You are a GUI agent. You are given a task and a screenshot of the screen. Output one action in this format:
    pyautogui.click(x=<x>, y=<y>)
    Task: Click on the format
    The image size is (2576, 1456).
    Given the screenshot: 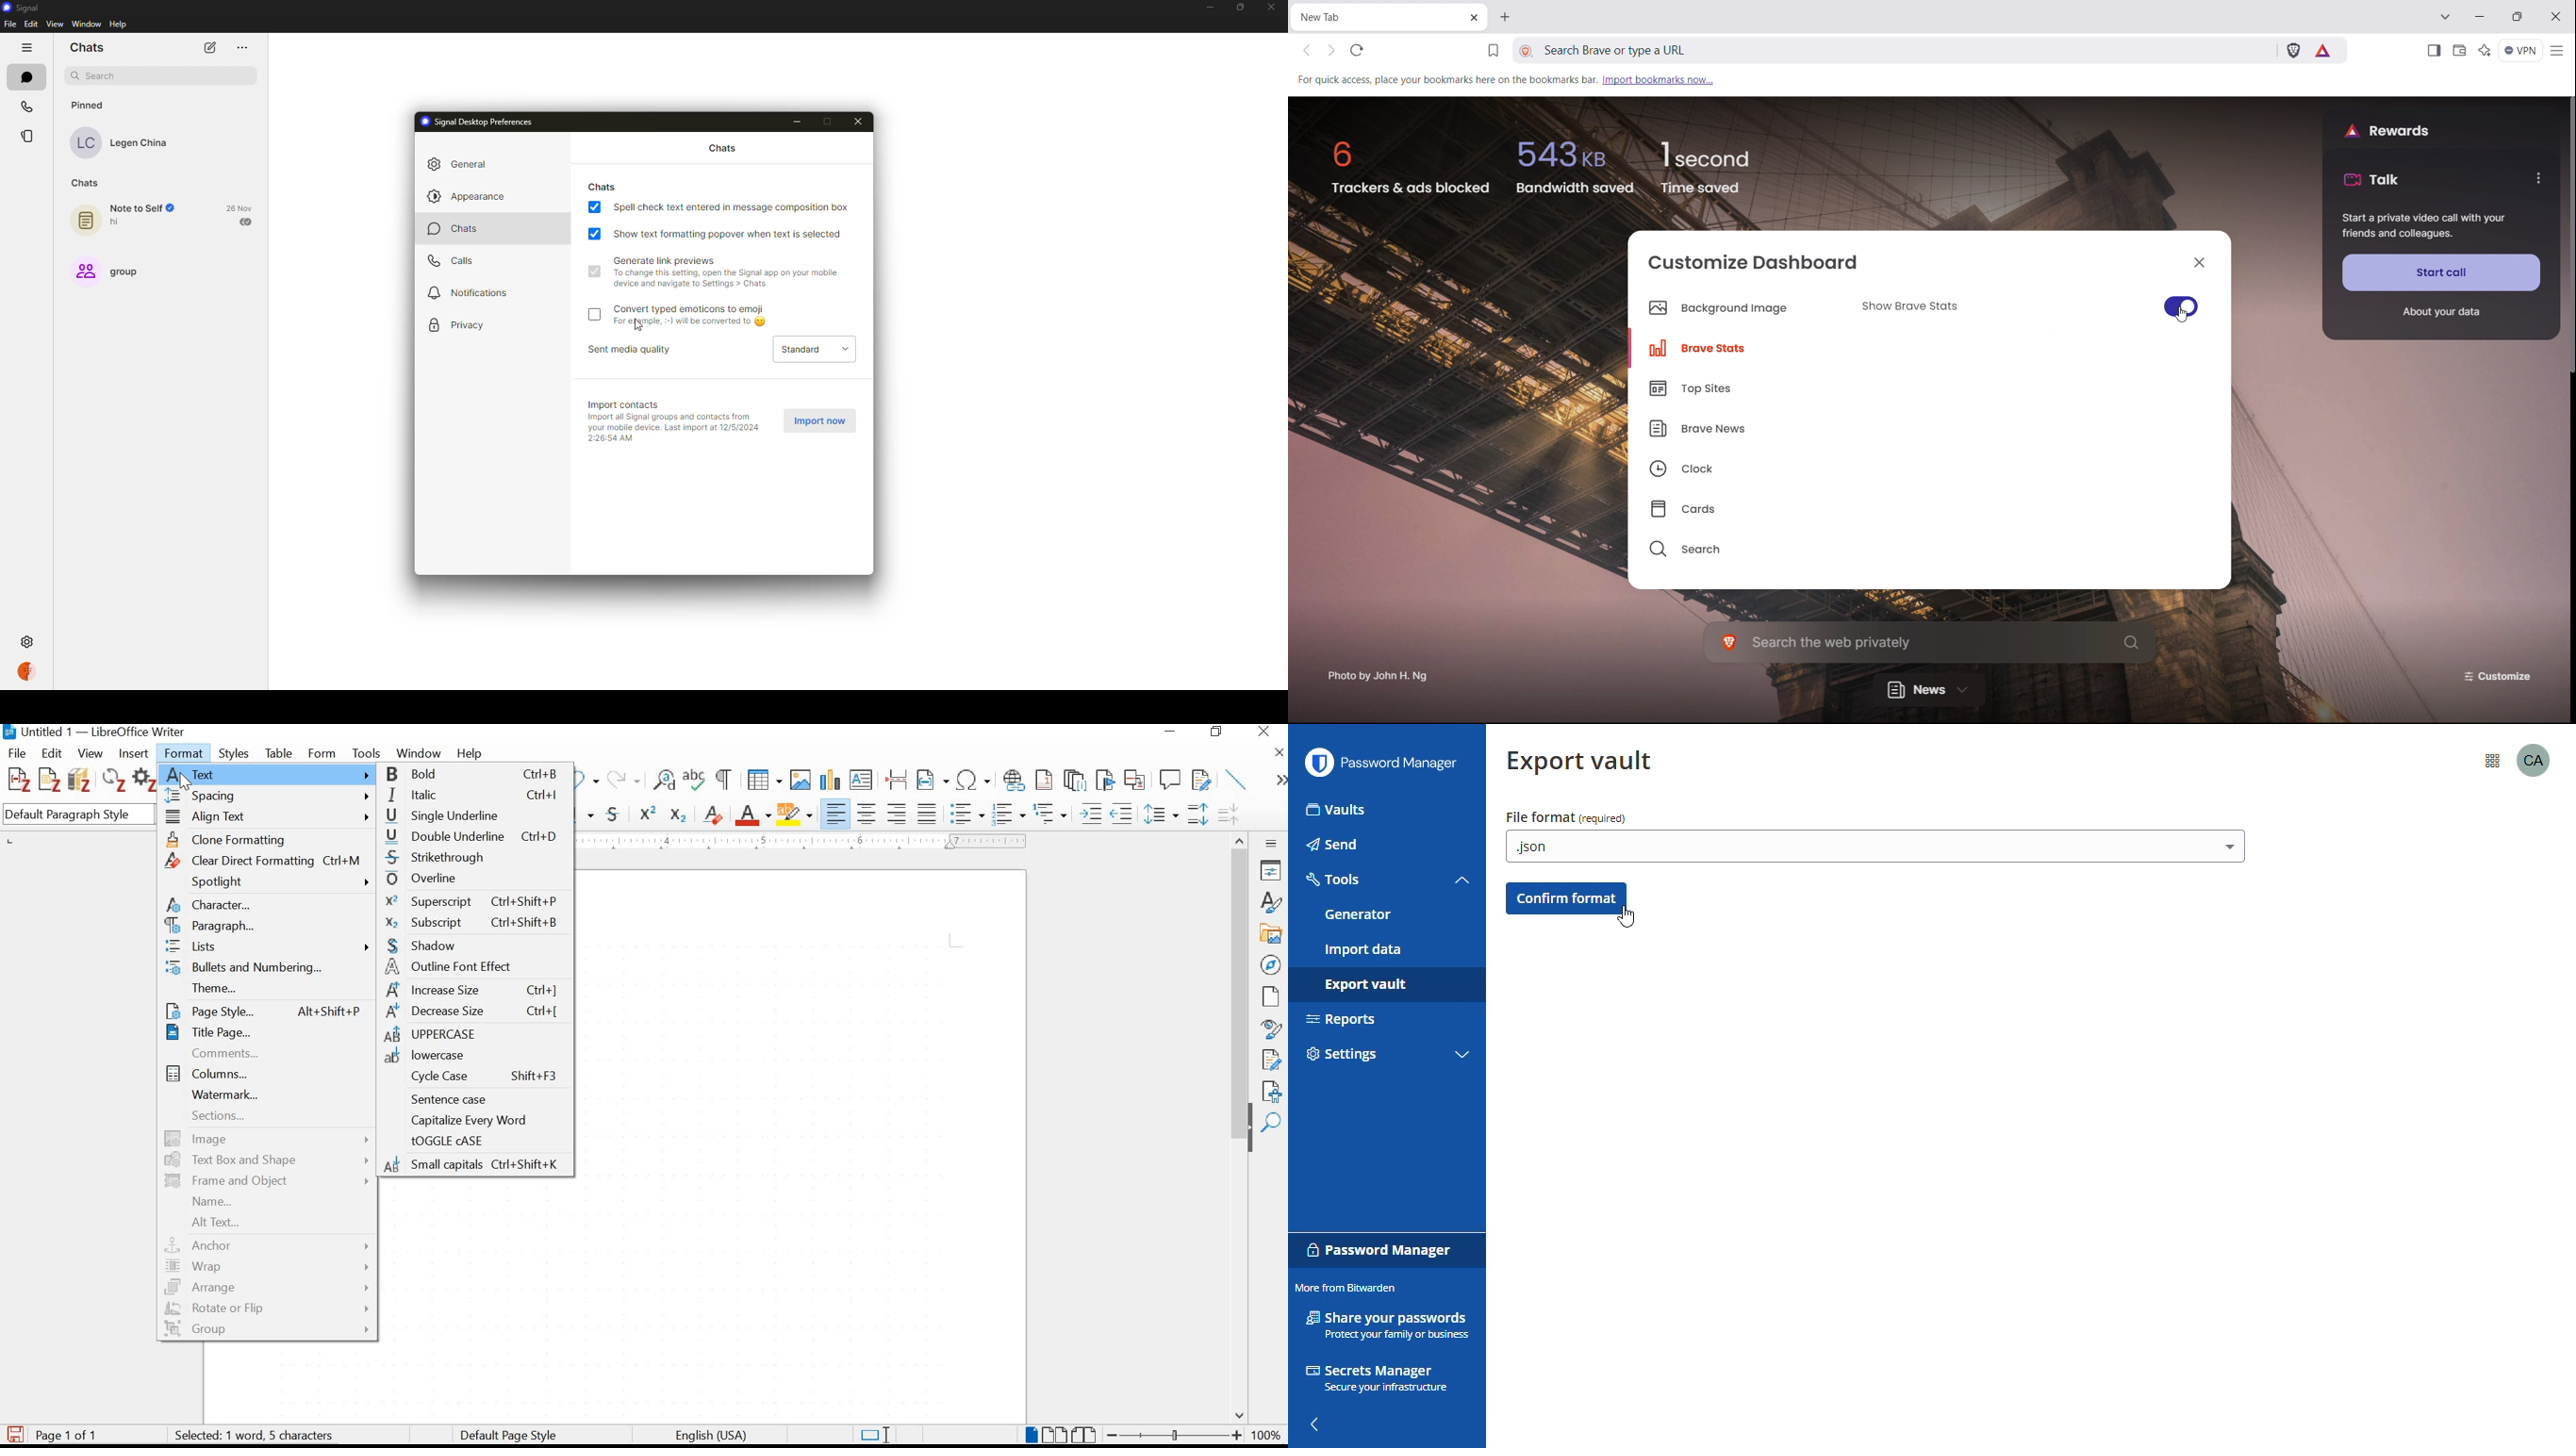 What is the action you would take?
    pyautogui.click(x=186, y=751)
    